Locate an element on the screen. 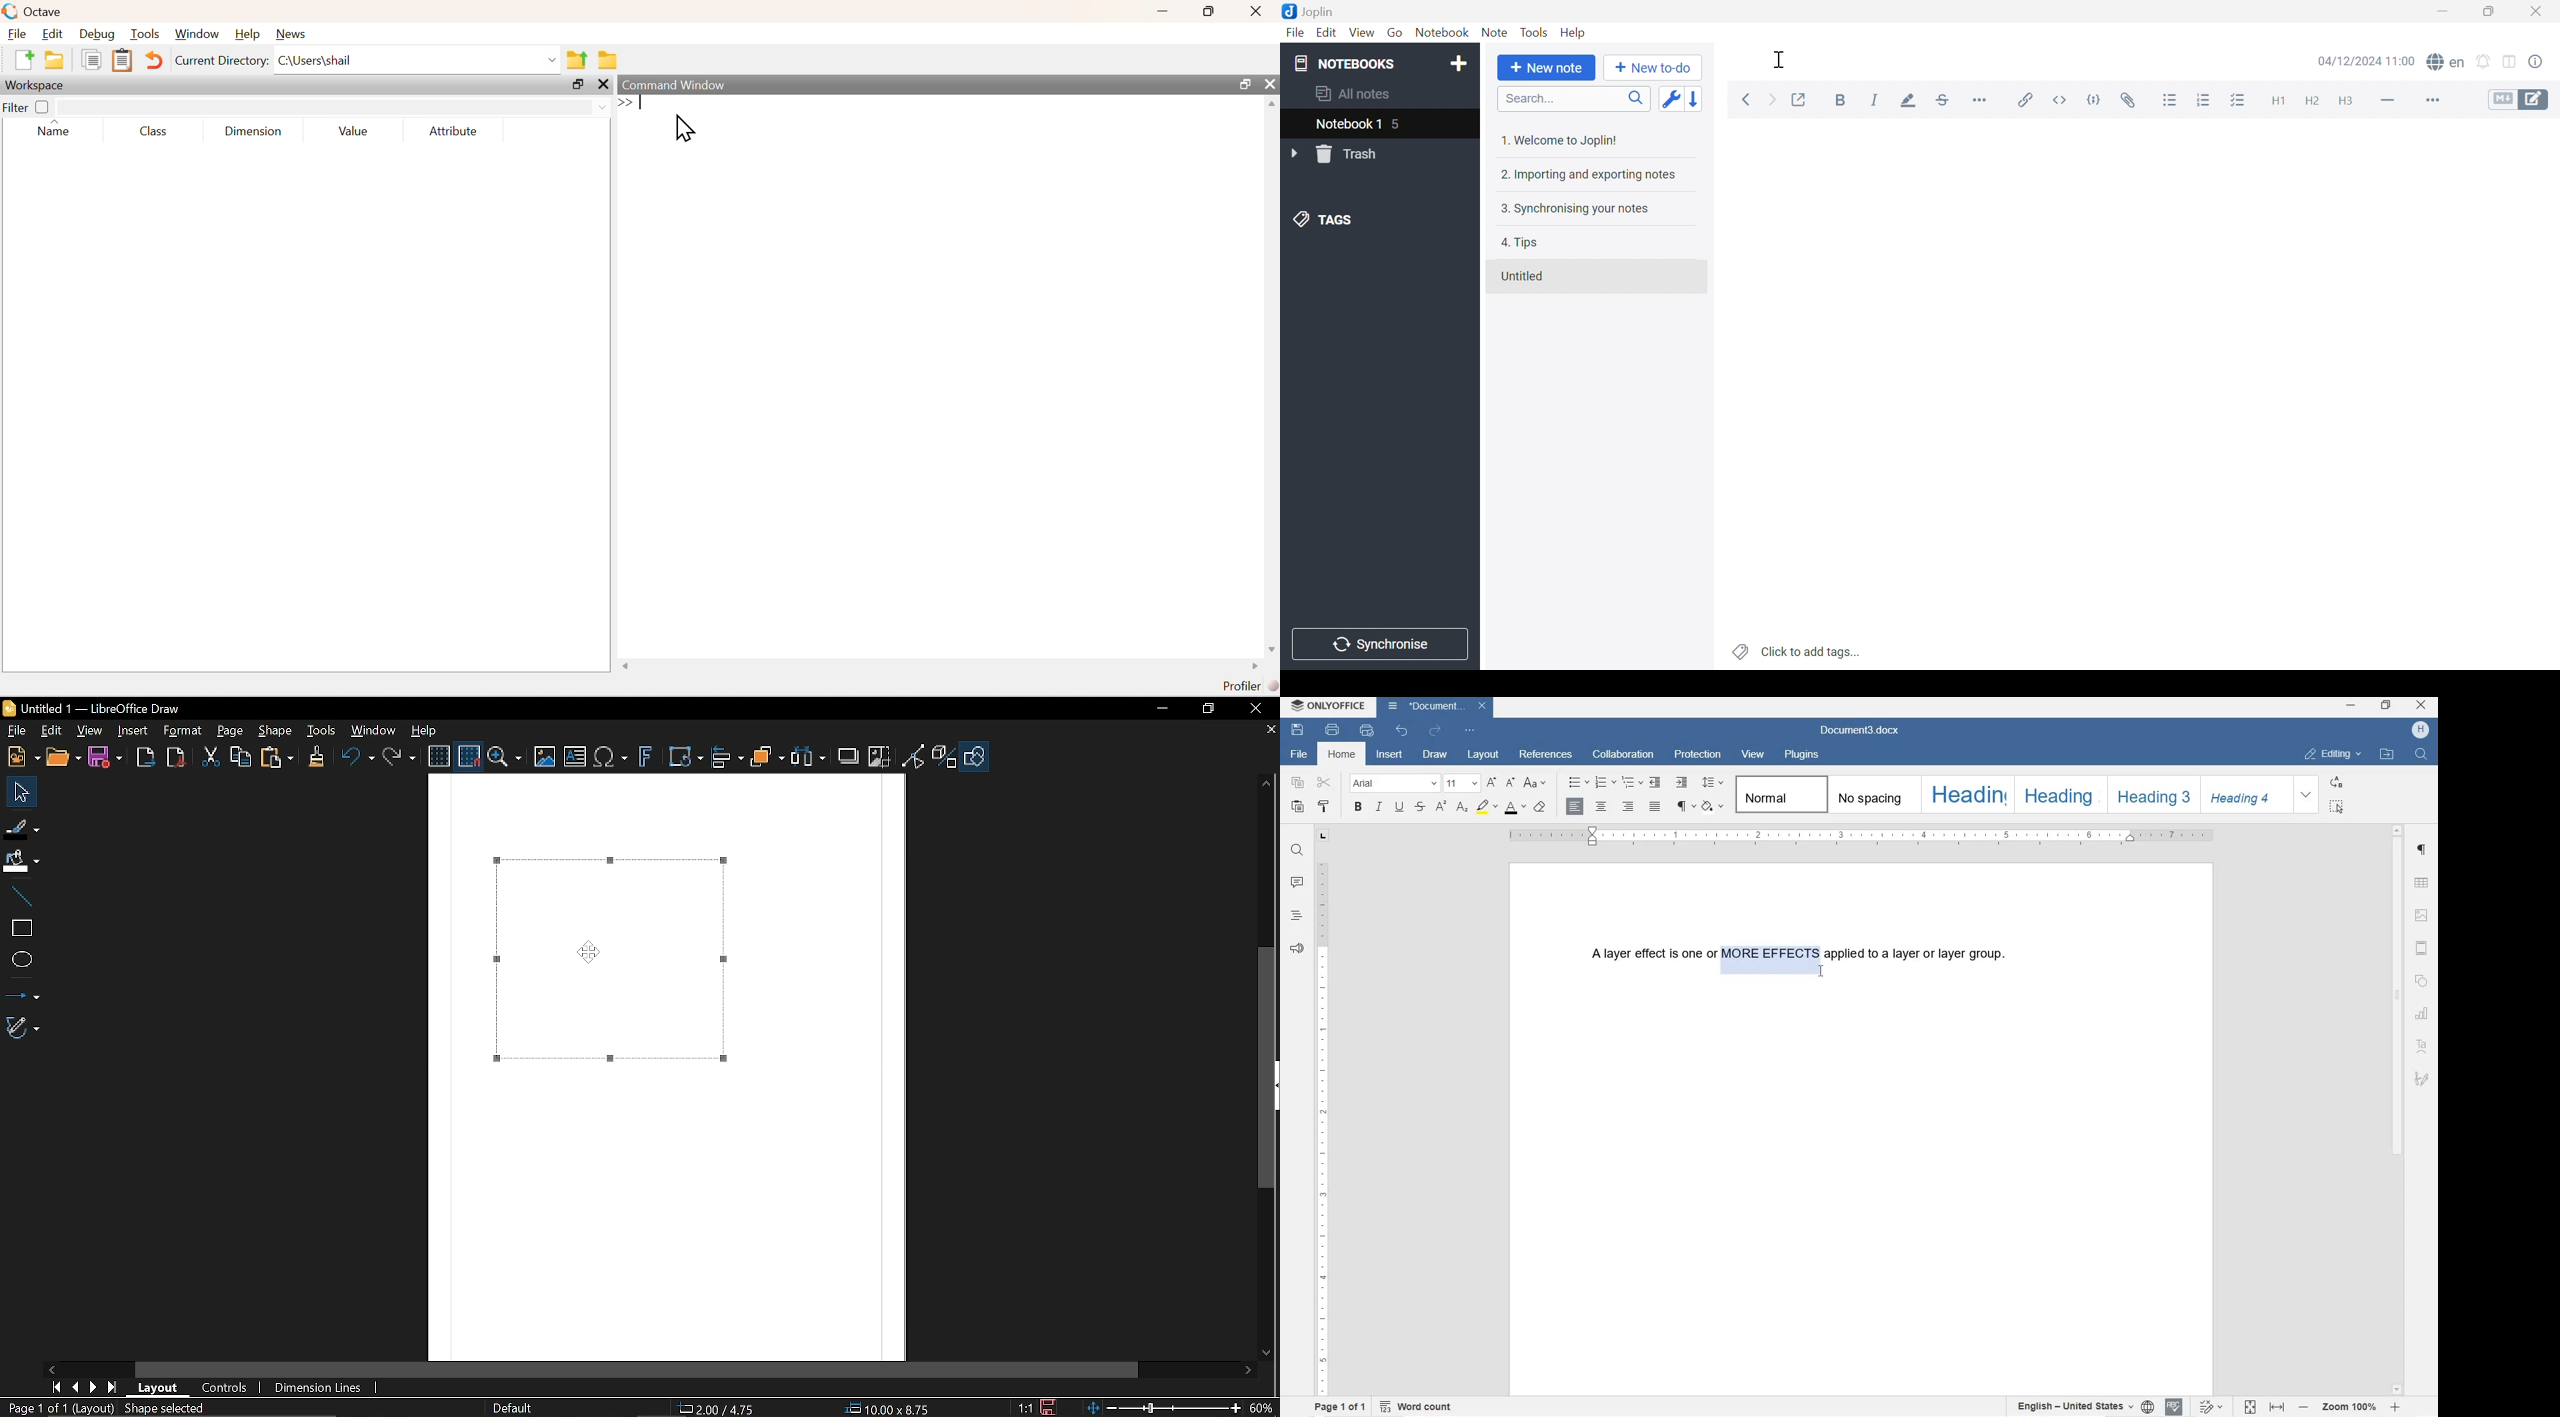 The width and height of the screenshot is (2576, 1428). proportion is located at coordinates (1023, 1407).